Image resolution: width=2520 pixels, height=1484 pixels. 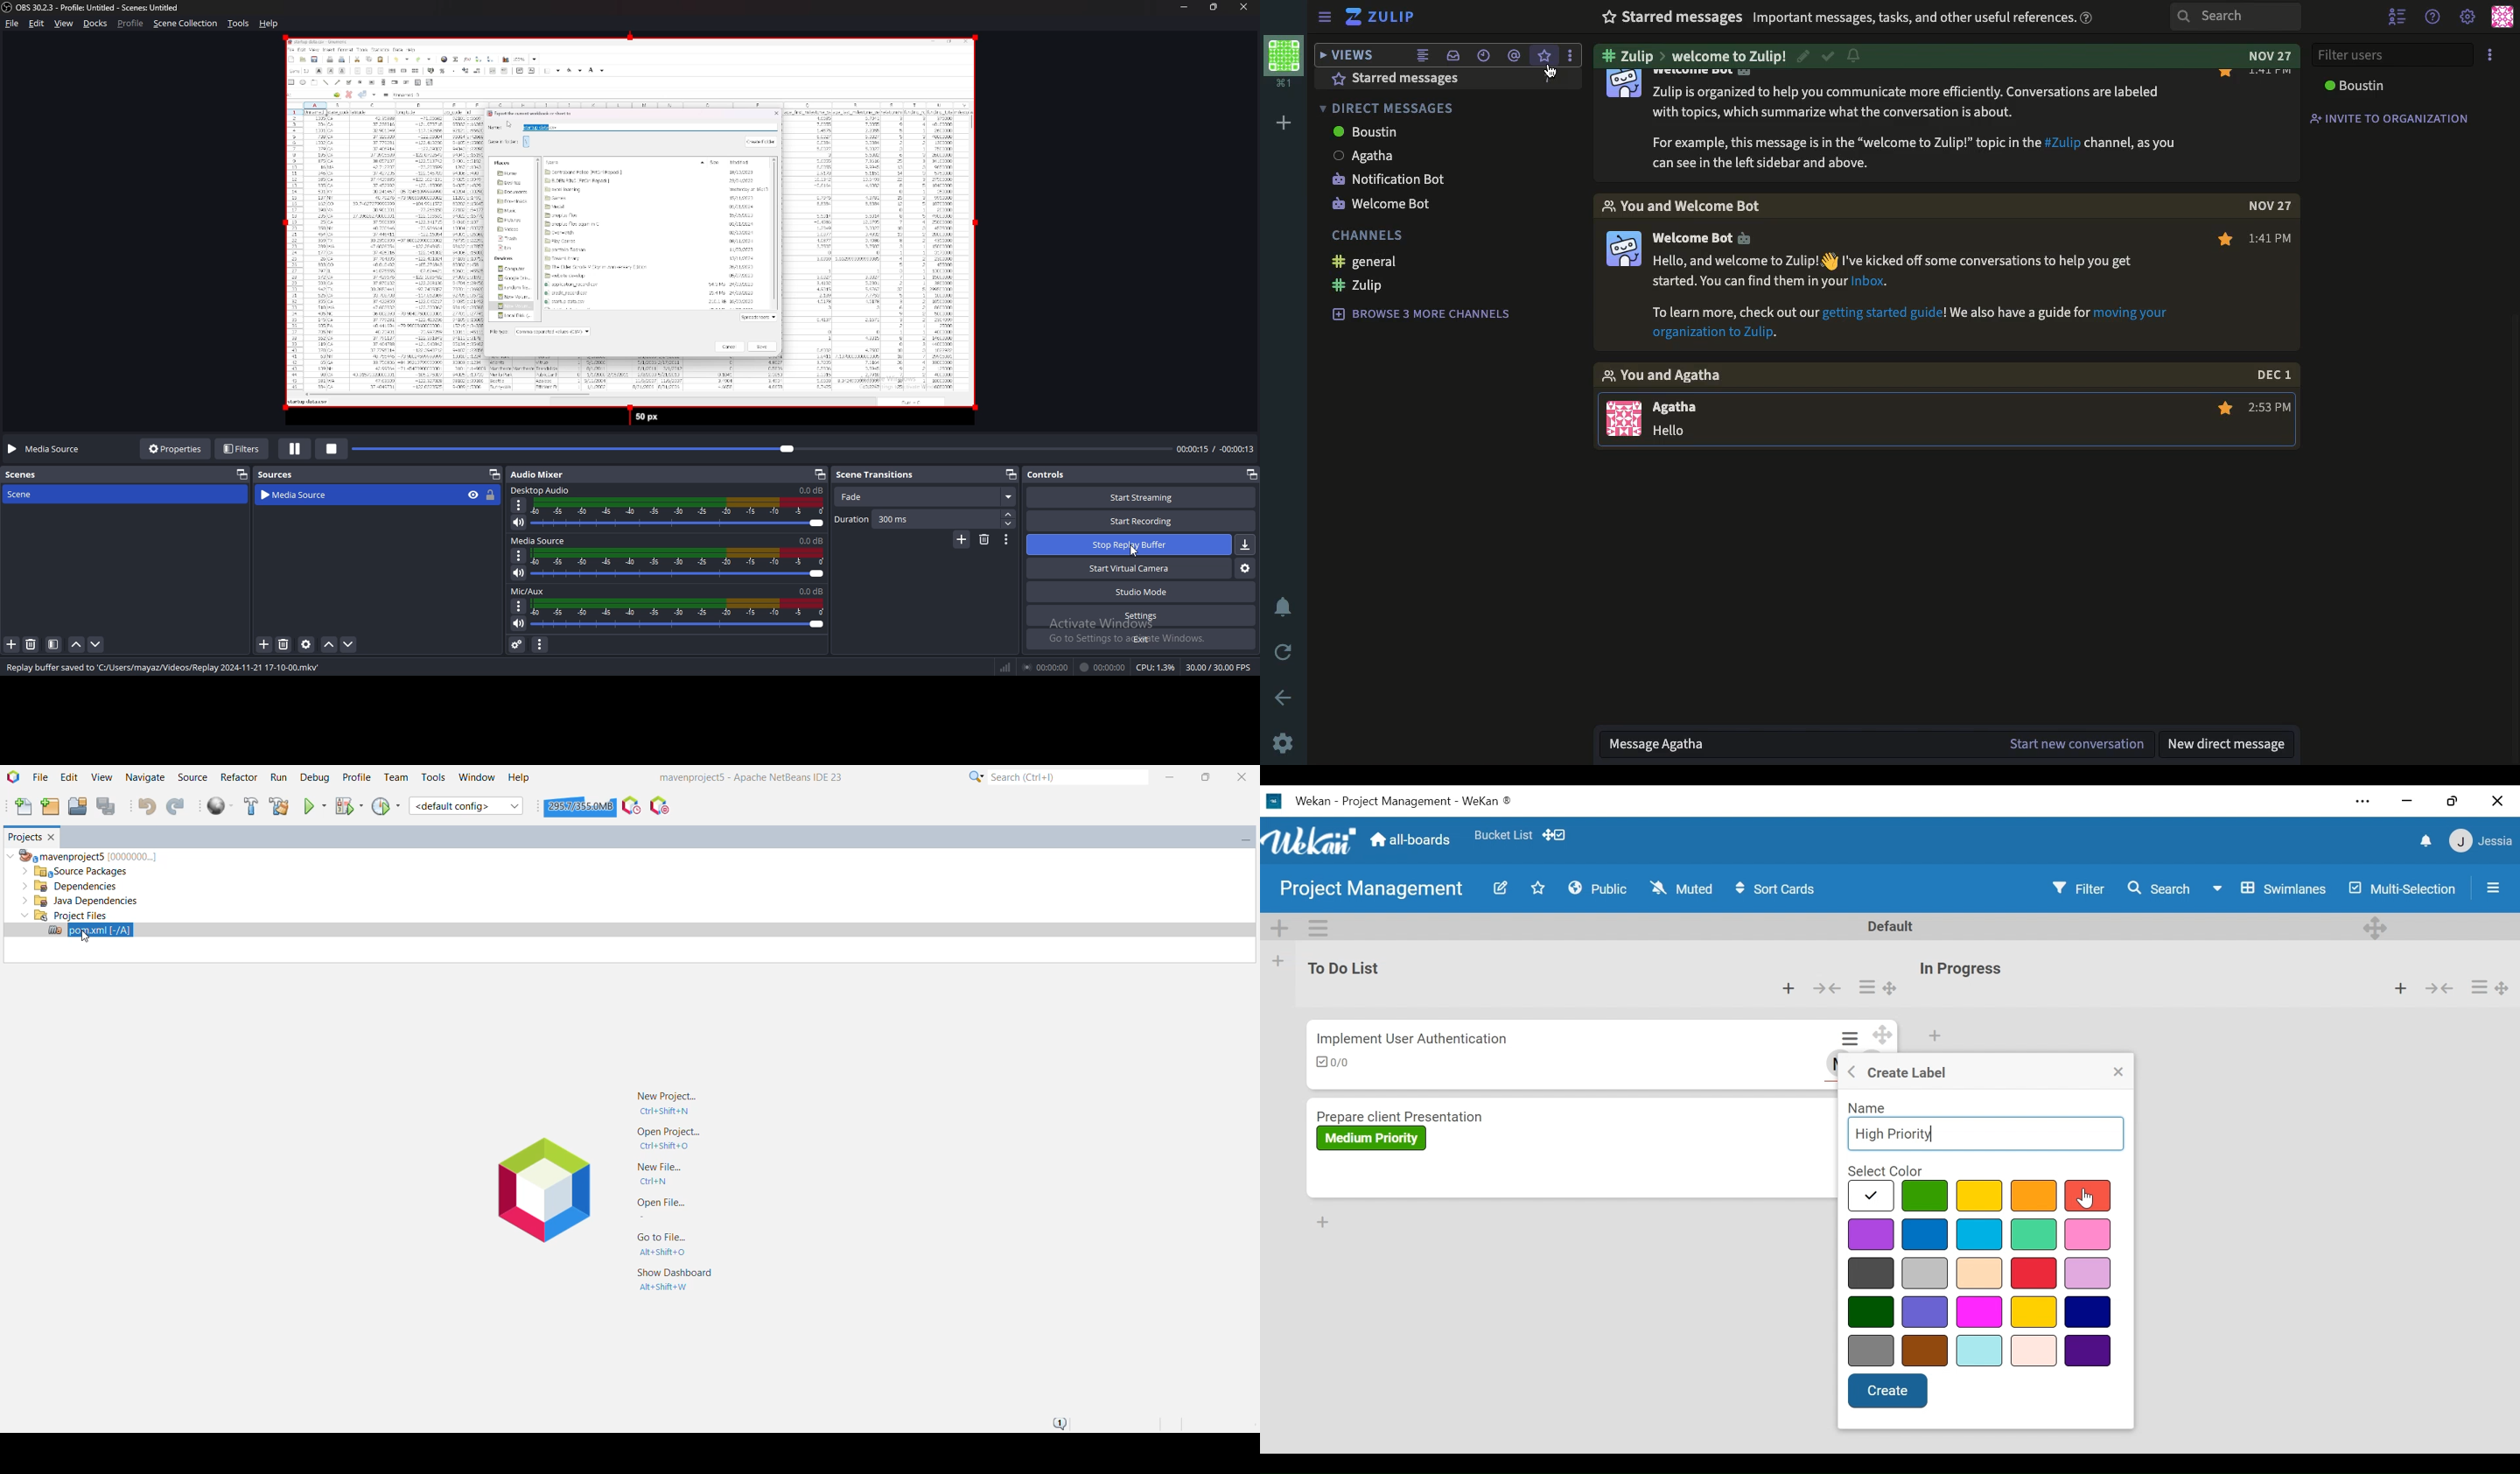 What do you see at coordinates (1355, 287) in the screenshot?
I see `zulip` at bounding box center [1355, 287].